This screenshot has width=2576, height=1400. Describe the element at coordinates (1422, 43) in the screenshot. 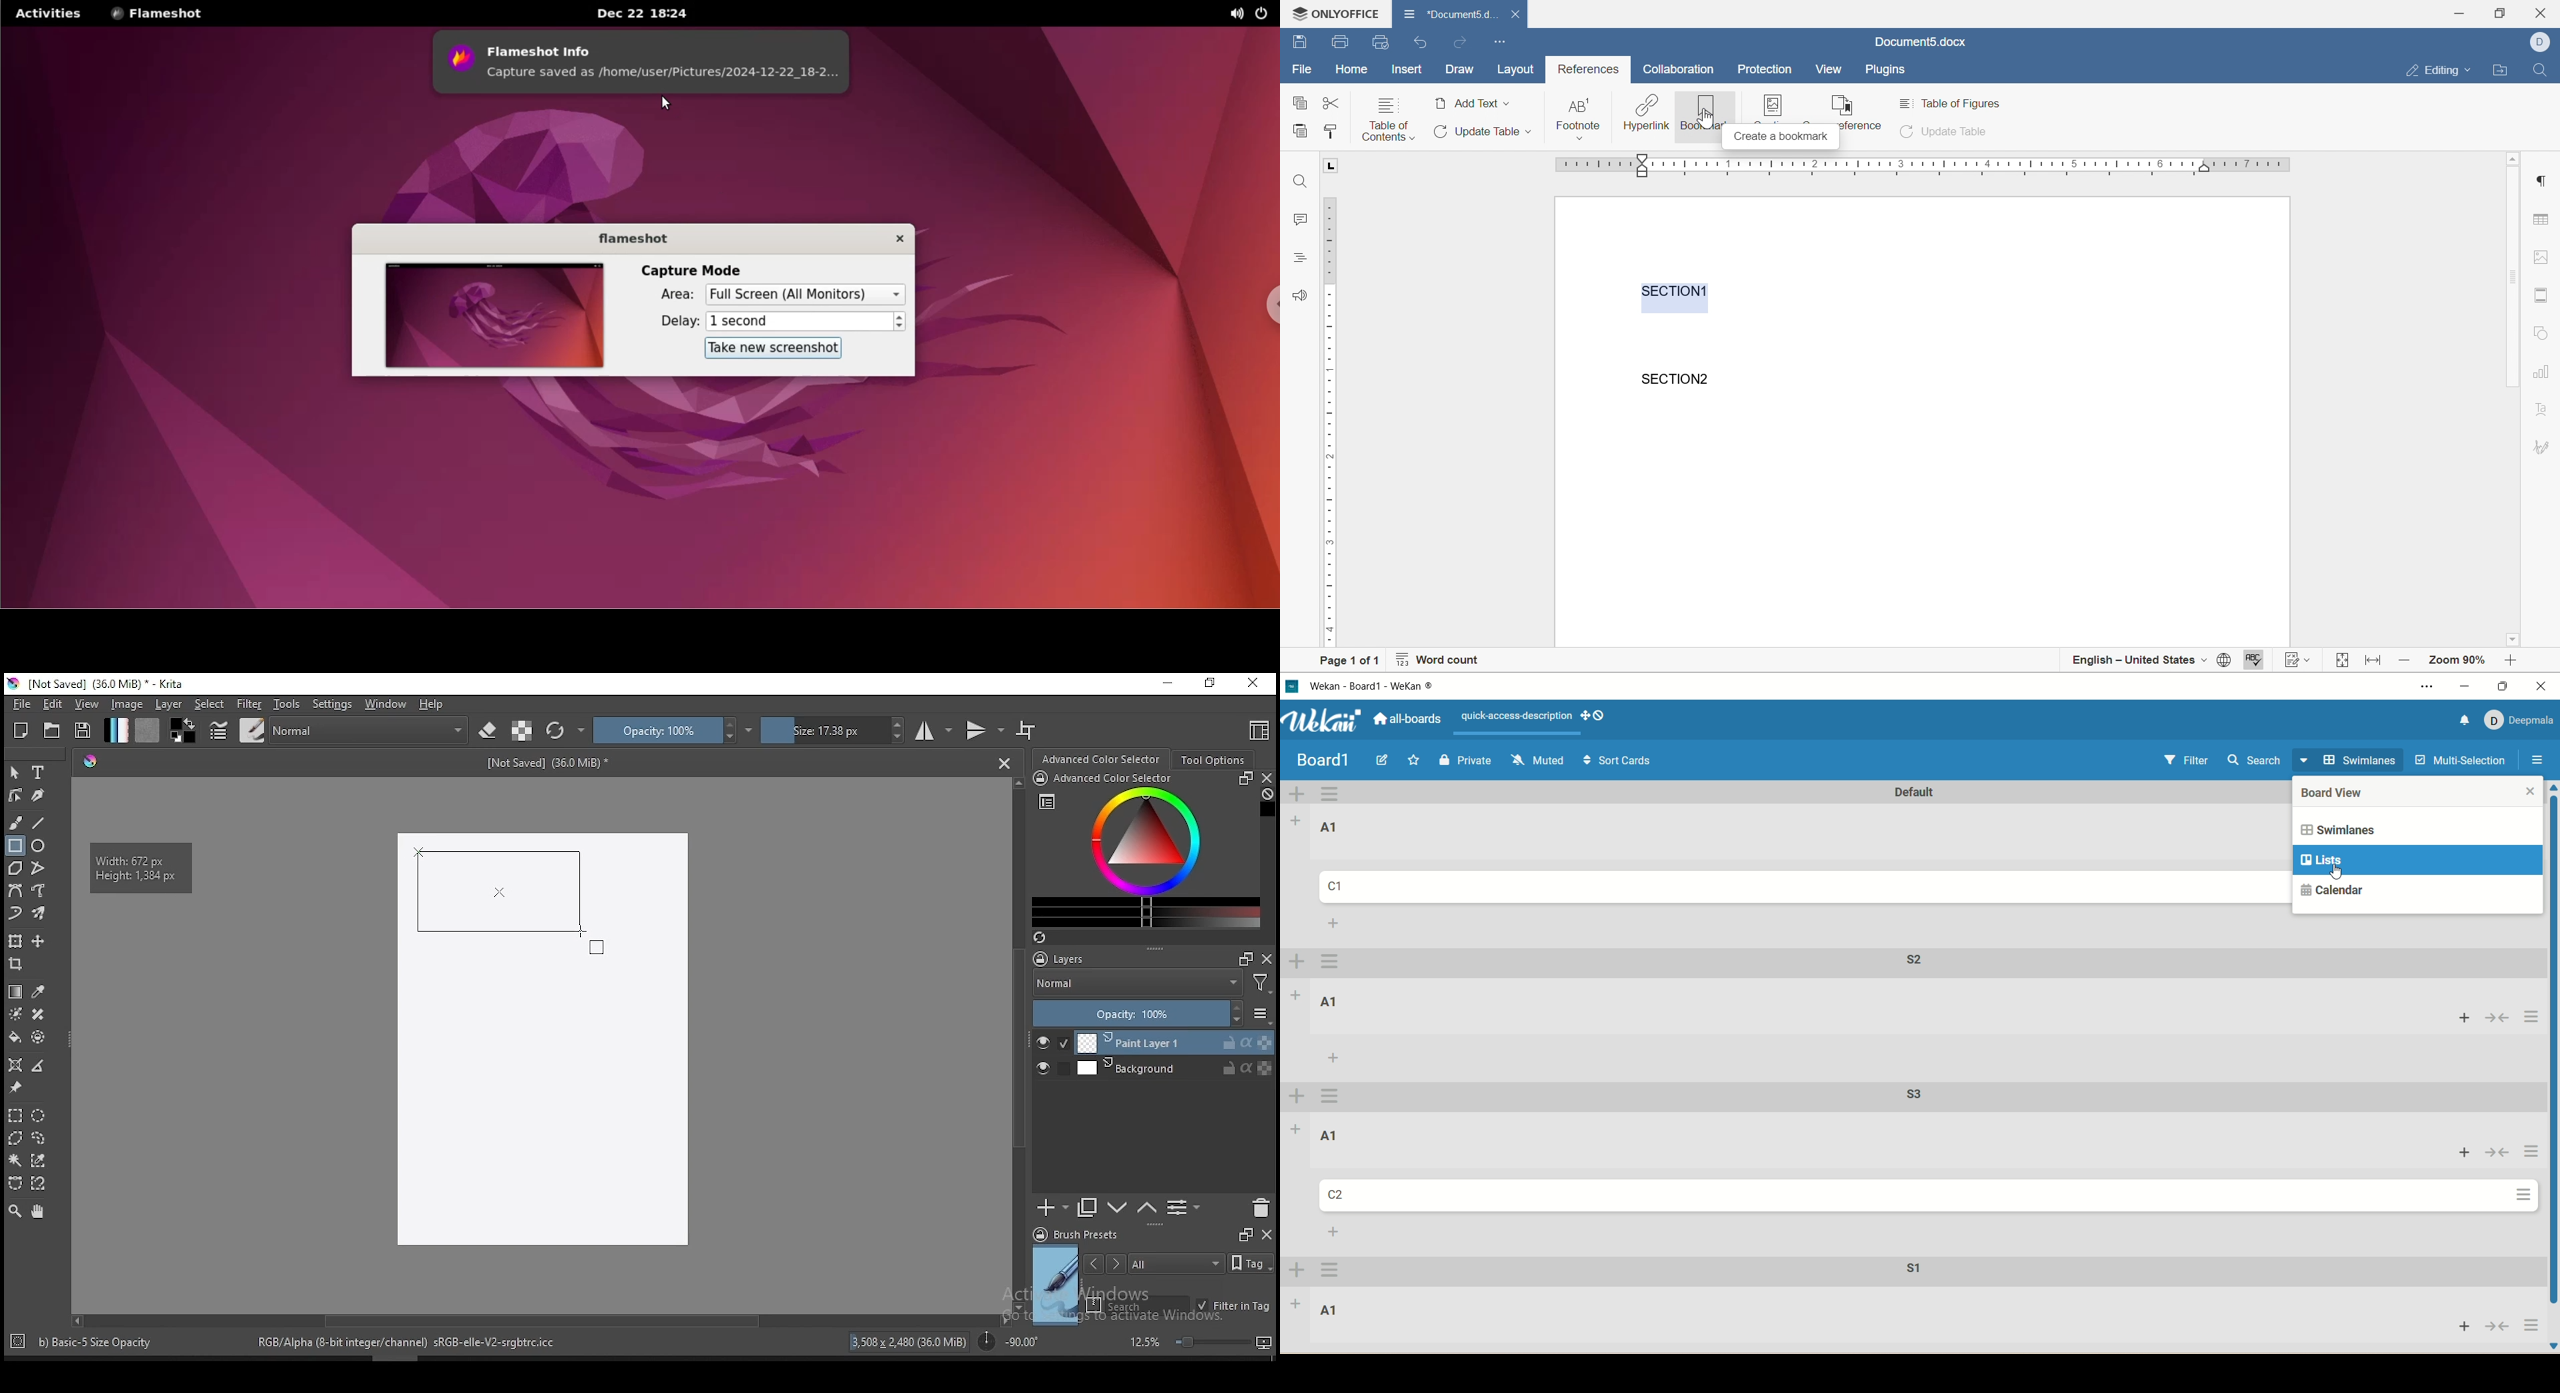

I see `undo` at that location.